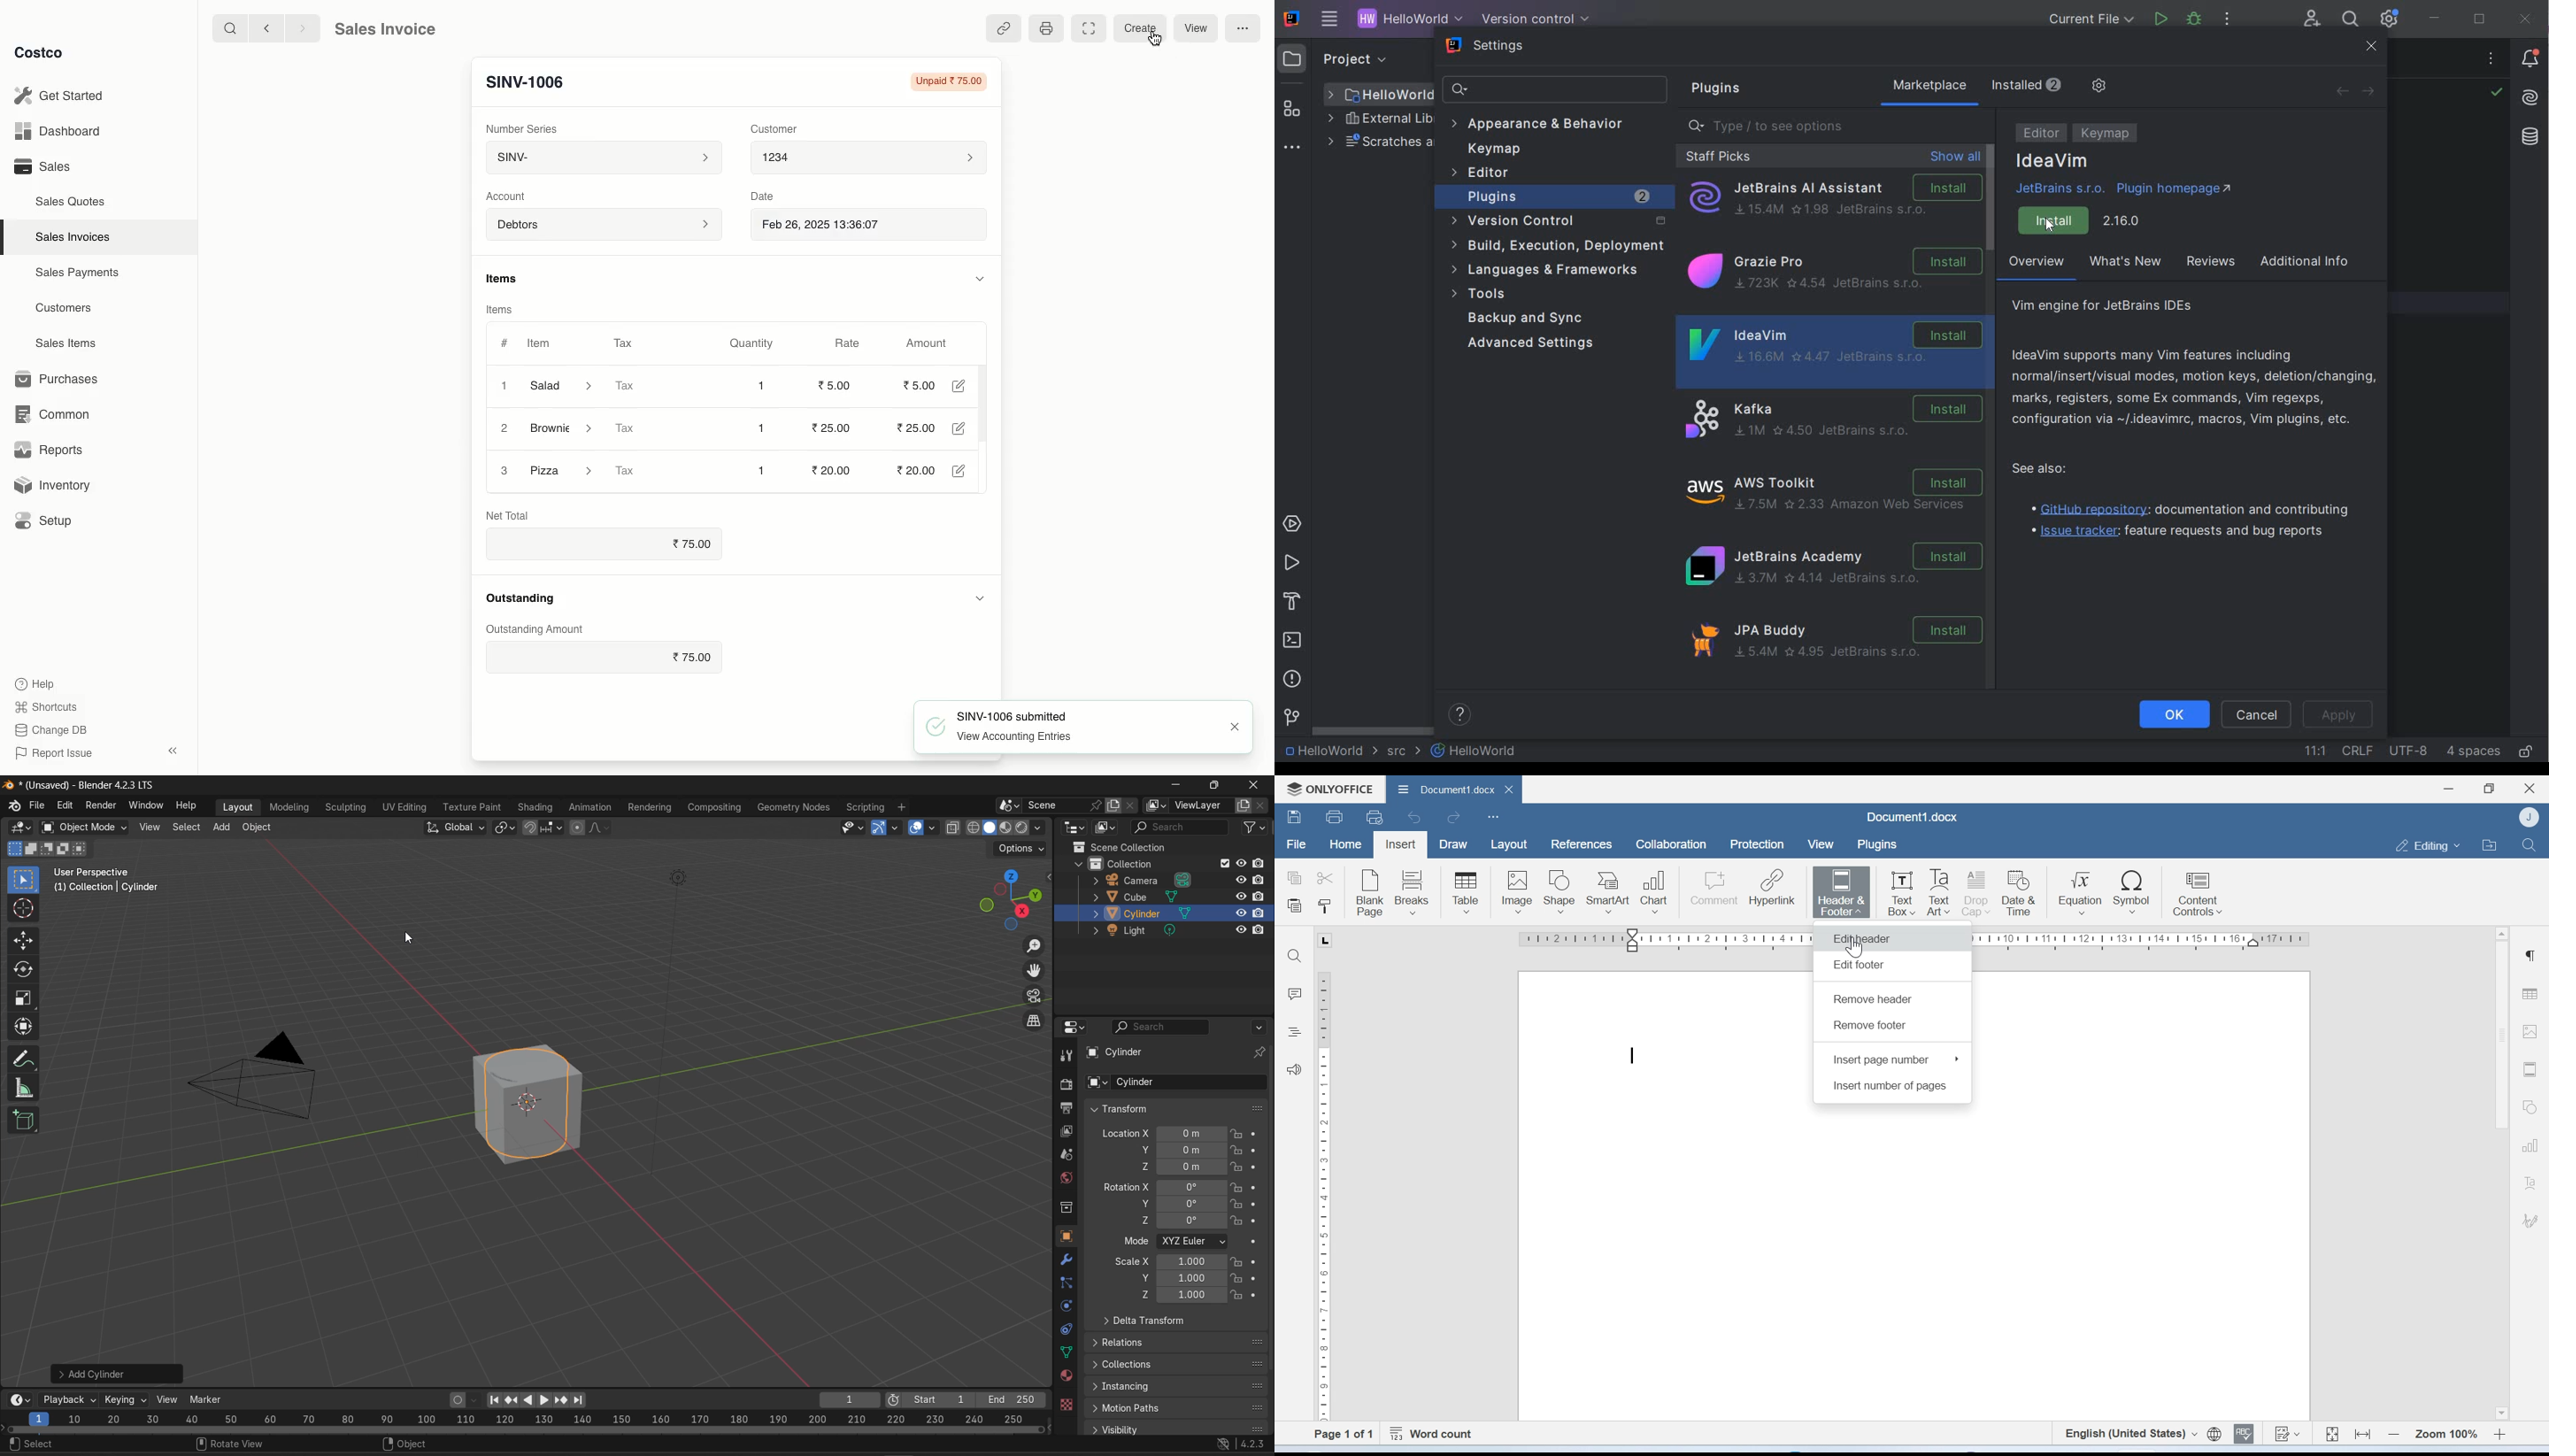 This screenshot has height=1456, width=2576. Describe the element at coordinates (1371, 892) in the screenshot. I see `Blank page` at that location.